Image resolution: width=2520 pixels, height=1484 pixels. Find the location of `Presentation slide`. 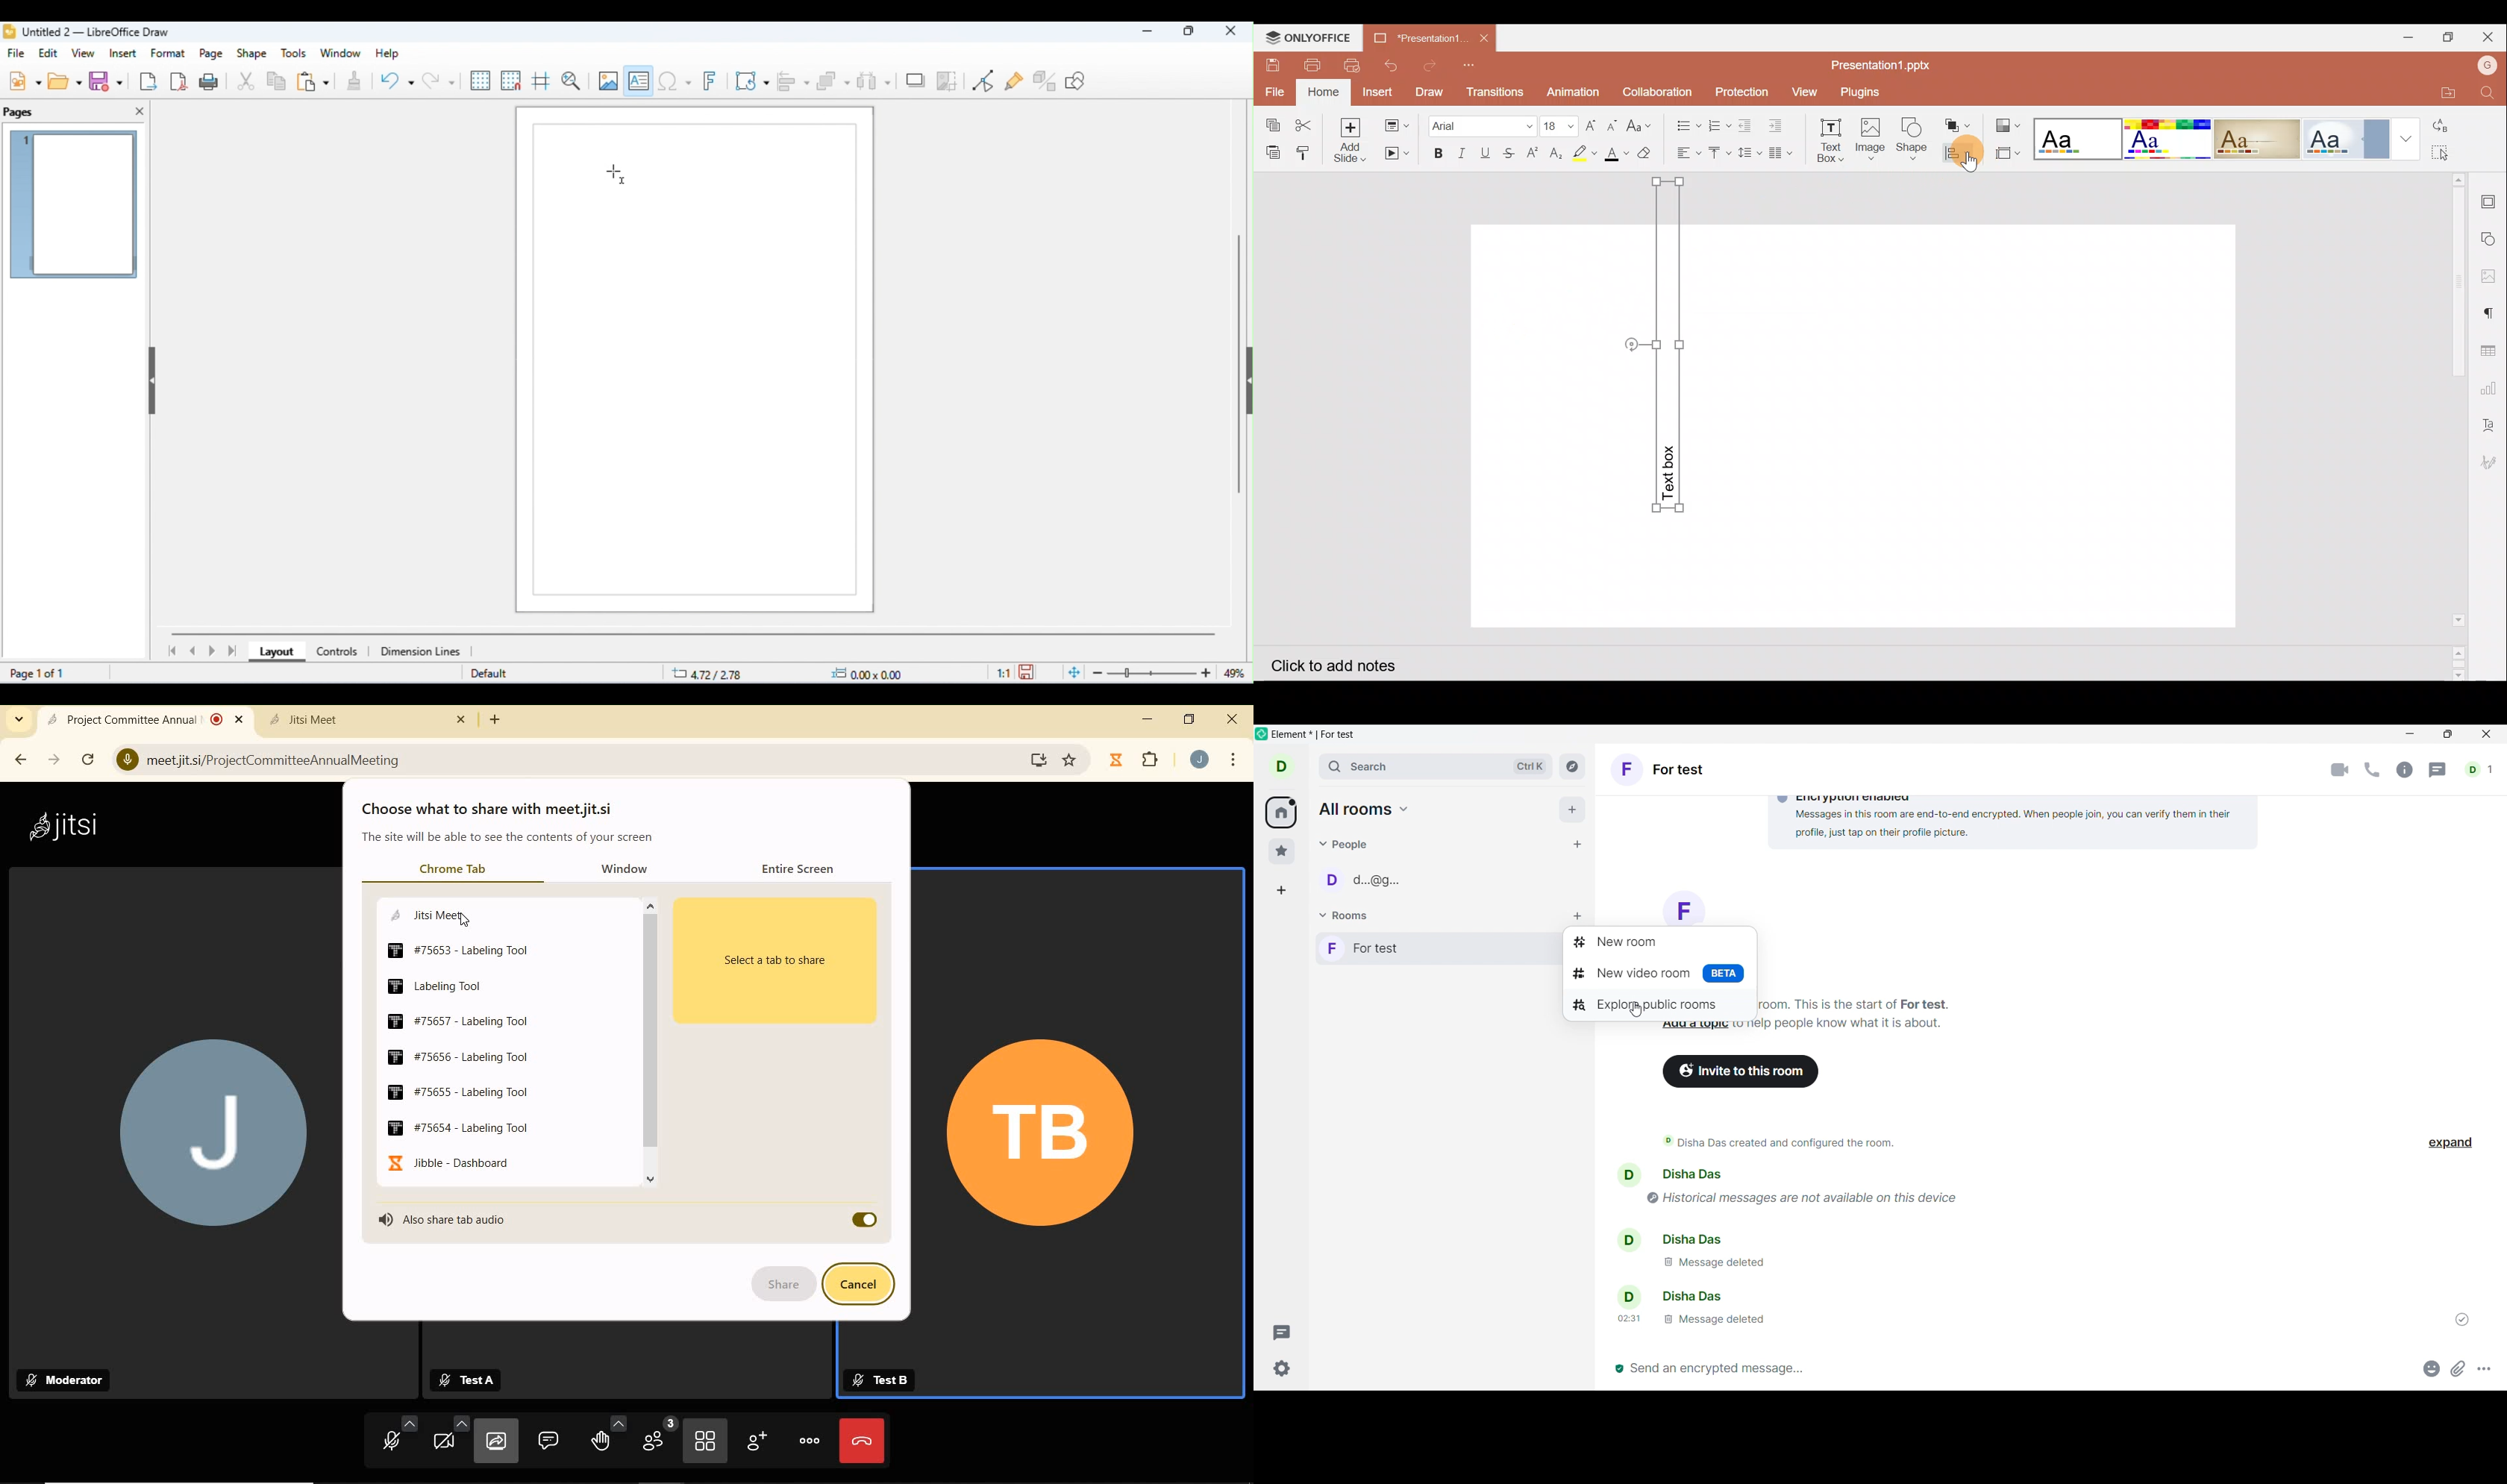

Presentation slide is located at coordinates (2016, 425).